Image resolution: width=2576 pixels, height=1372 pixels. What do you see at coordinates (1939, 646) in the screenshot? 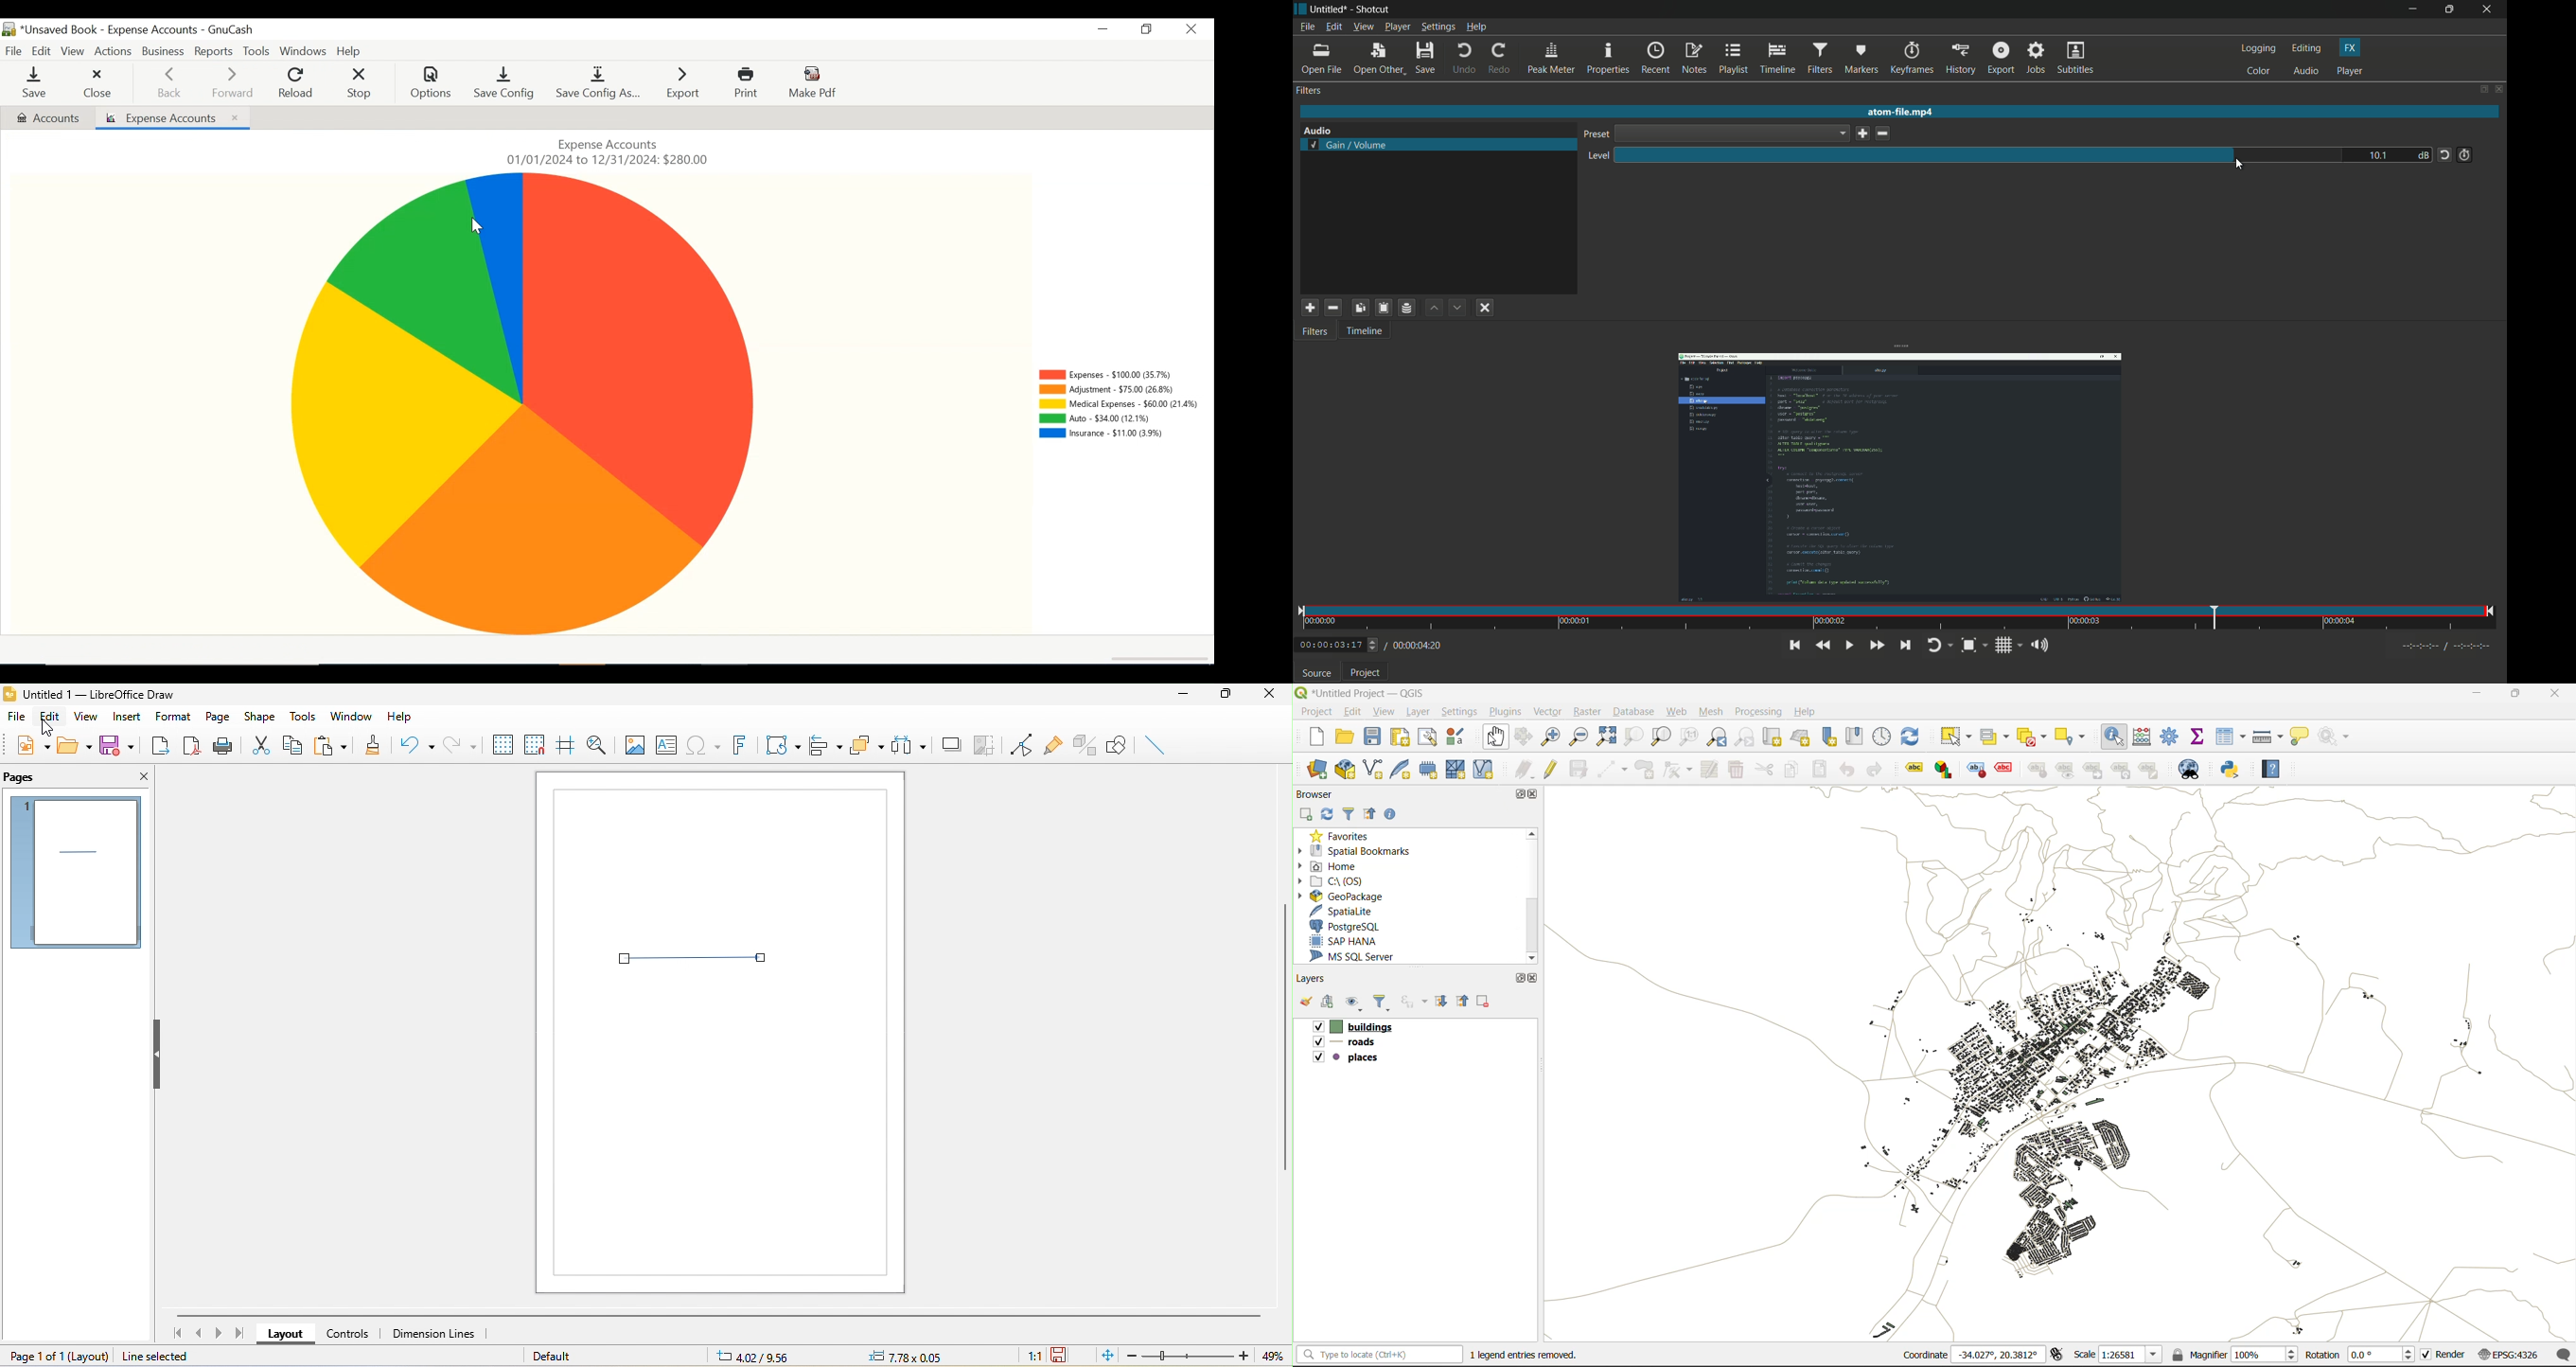
I see `toggle player looping` at bounding box center [1939, 646].